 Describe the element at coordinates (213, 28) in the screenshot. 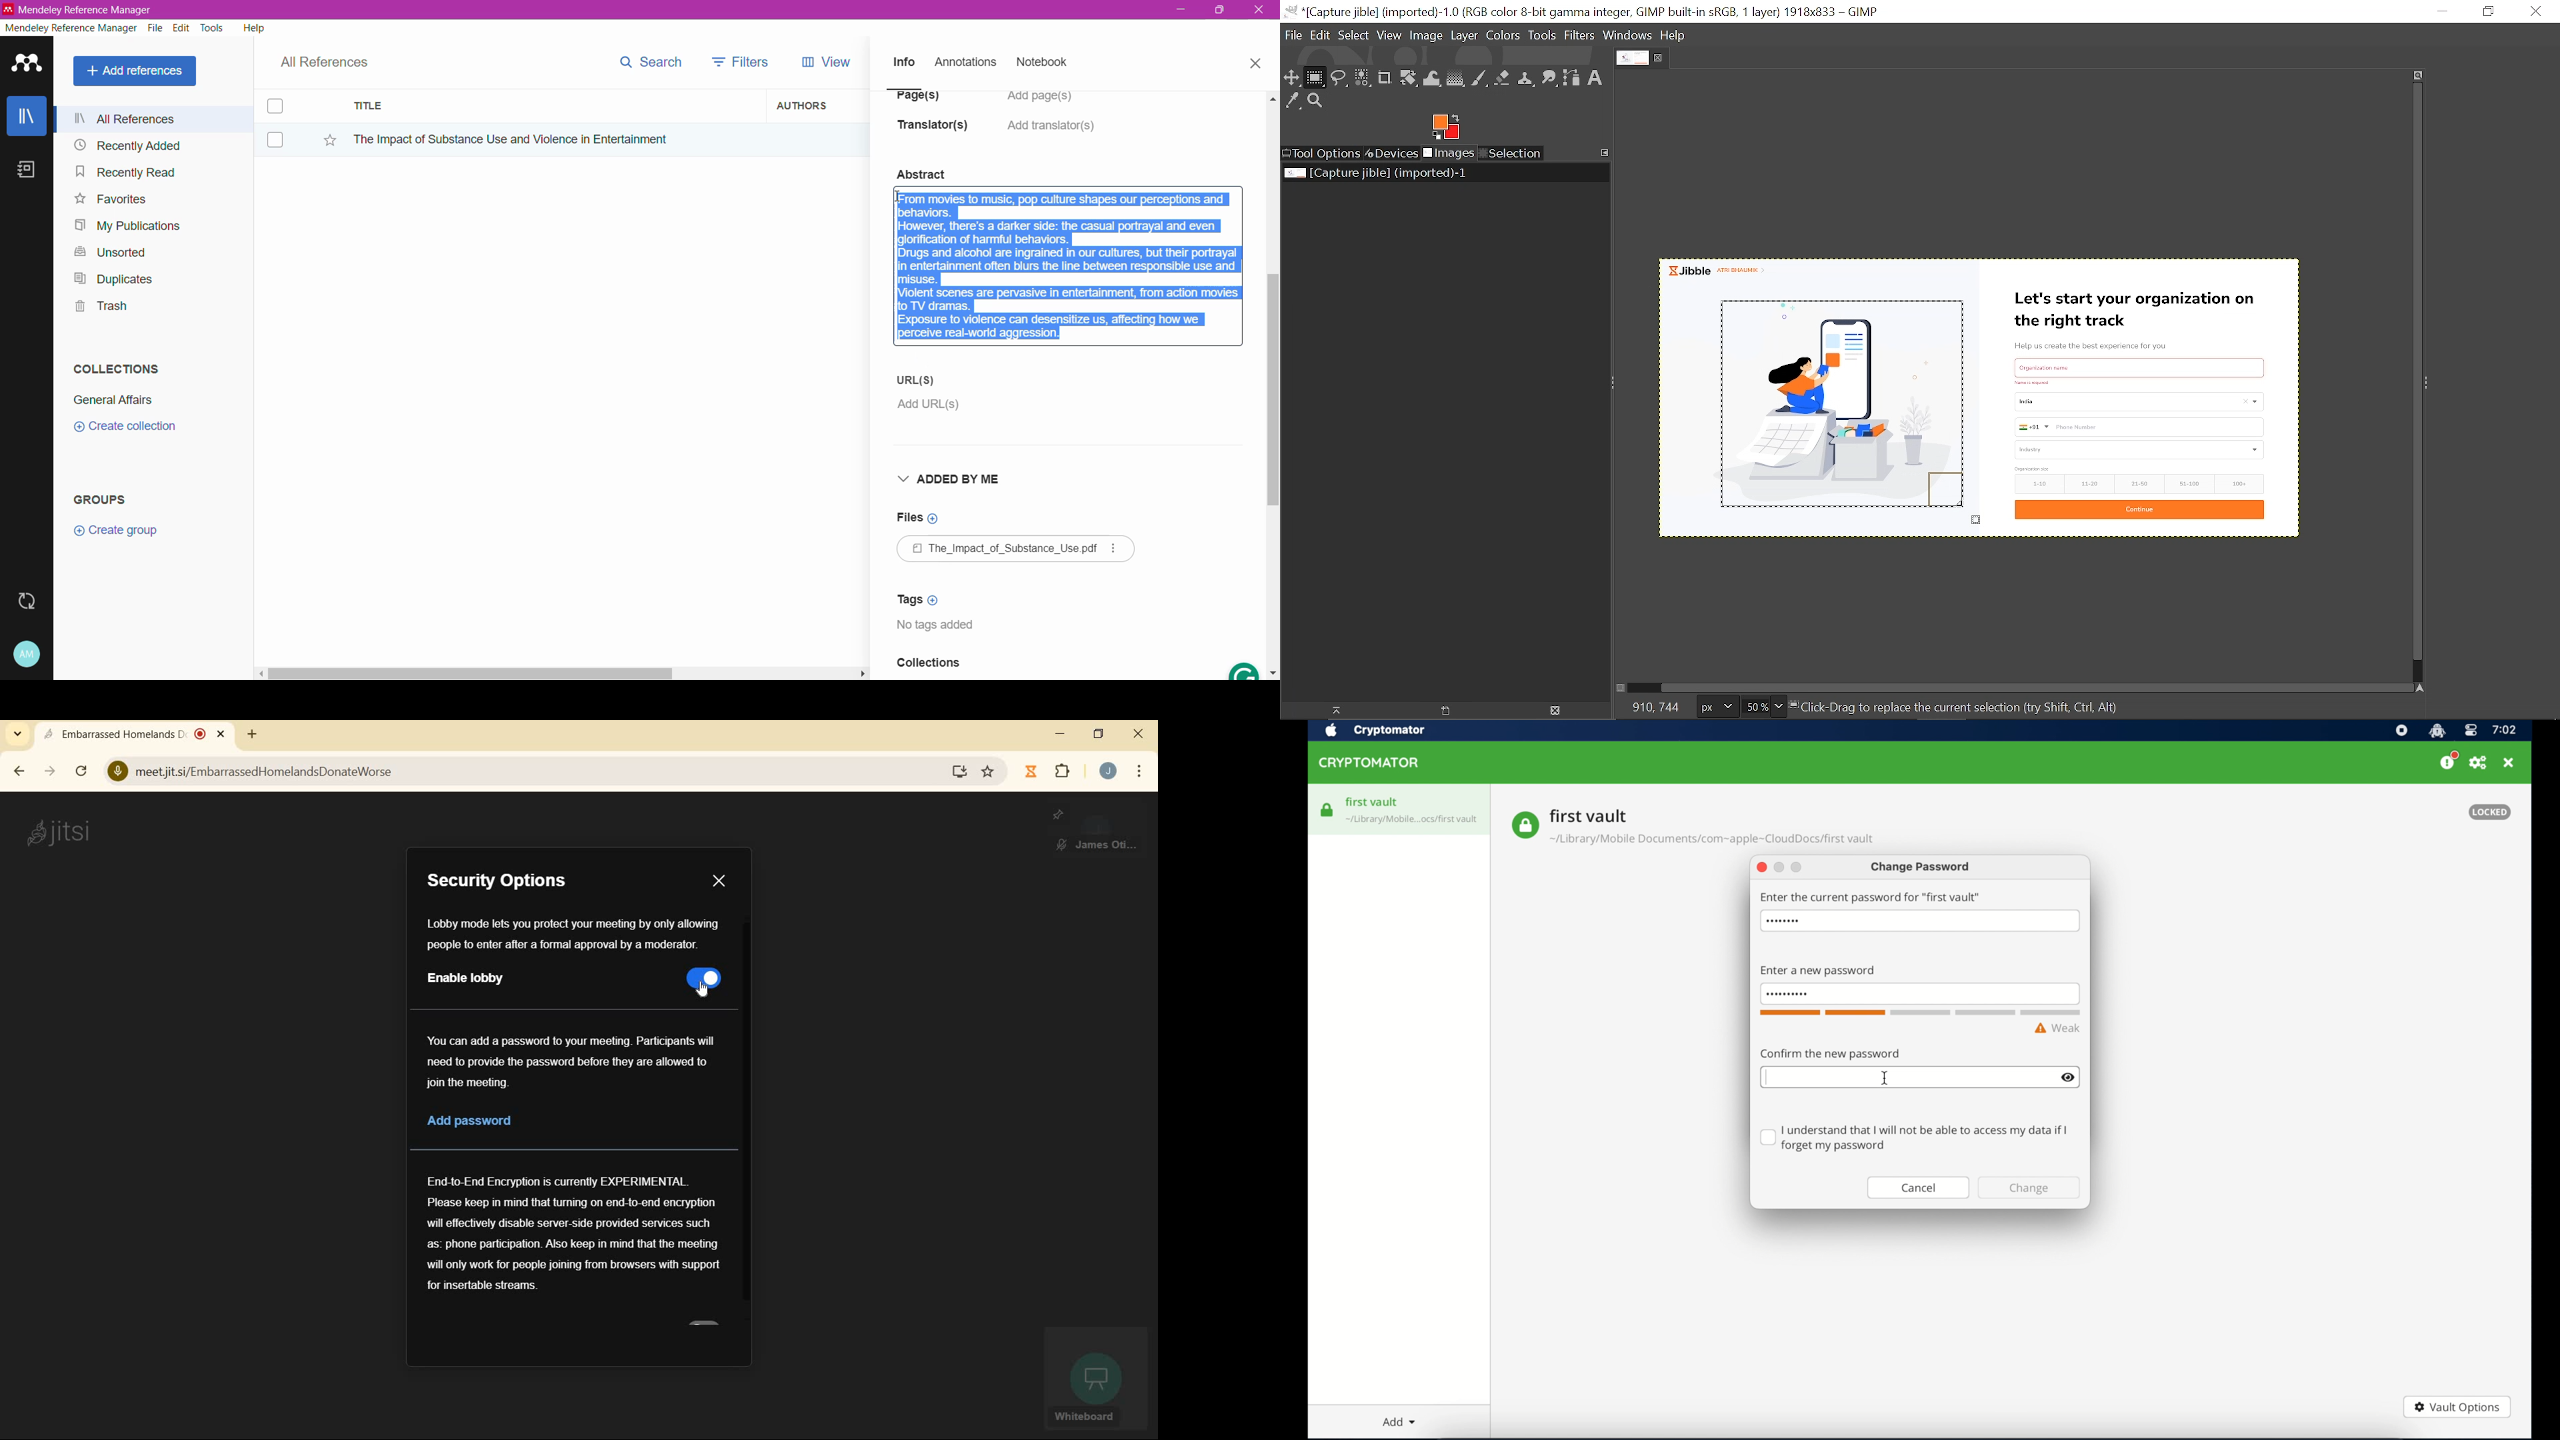

I see `Tools` at that location.